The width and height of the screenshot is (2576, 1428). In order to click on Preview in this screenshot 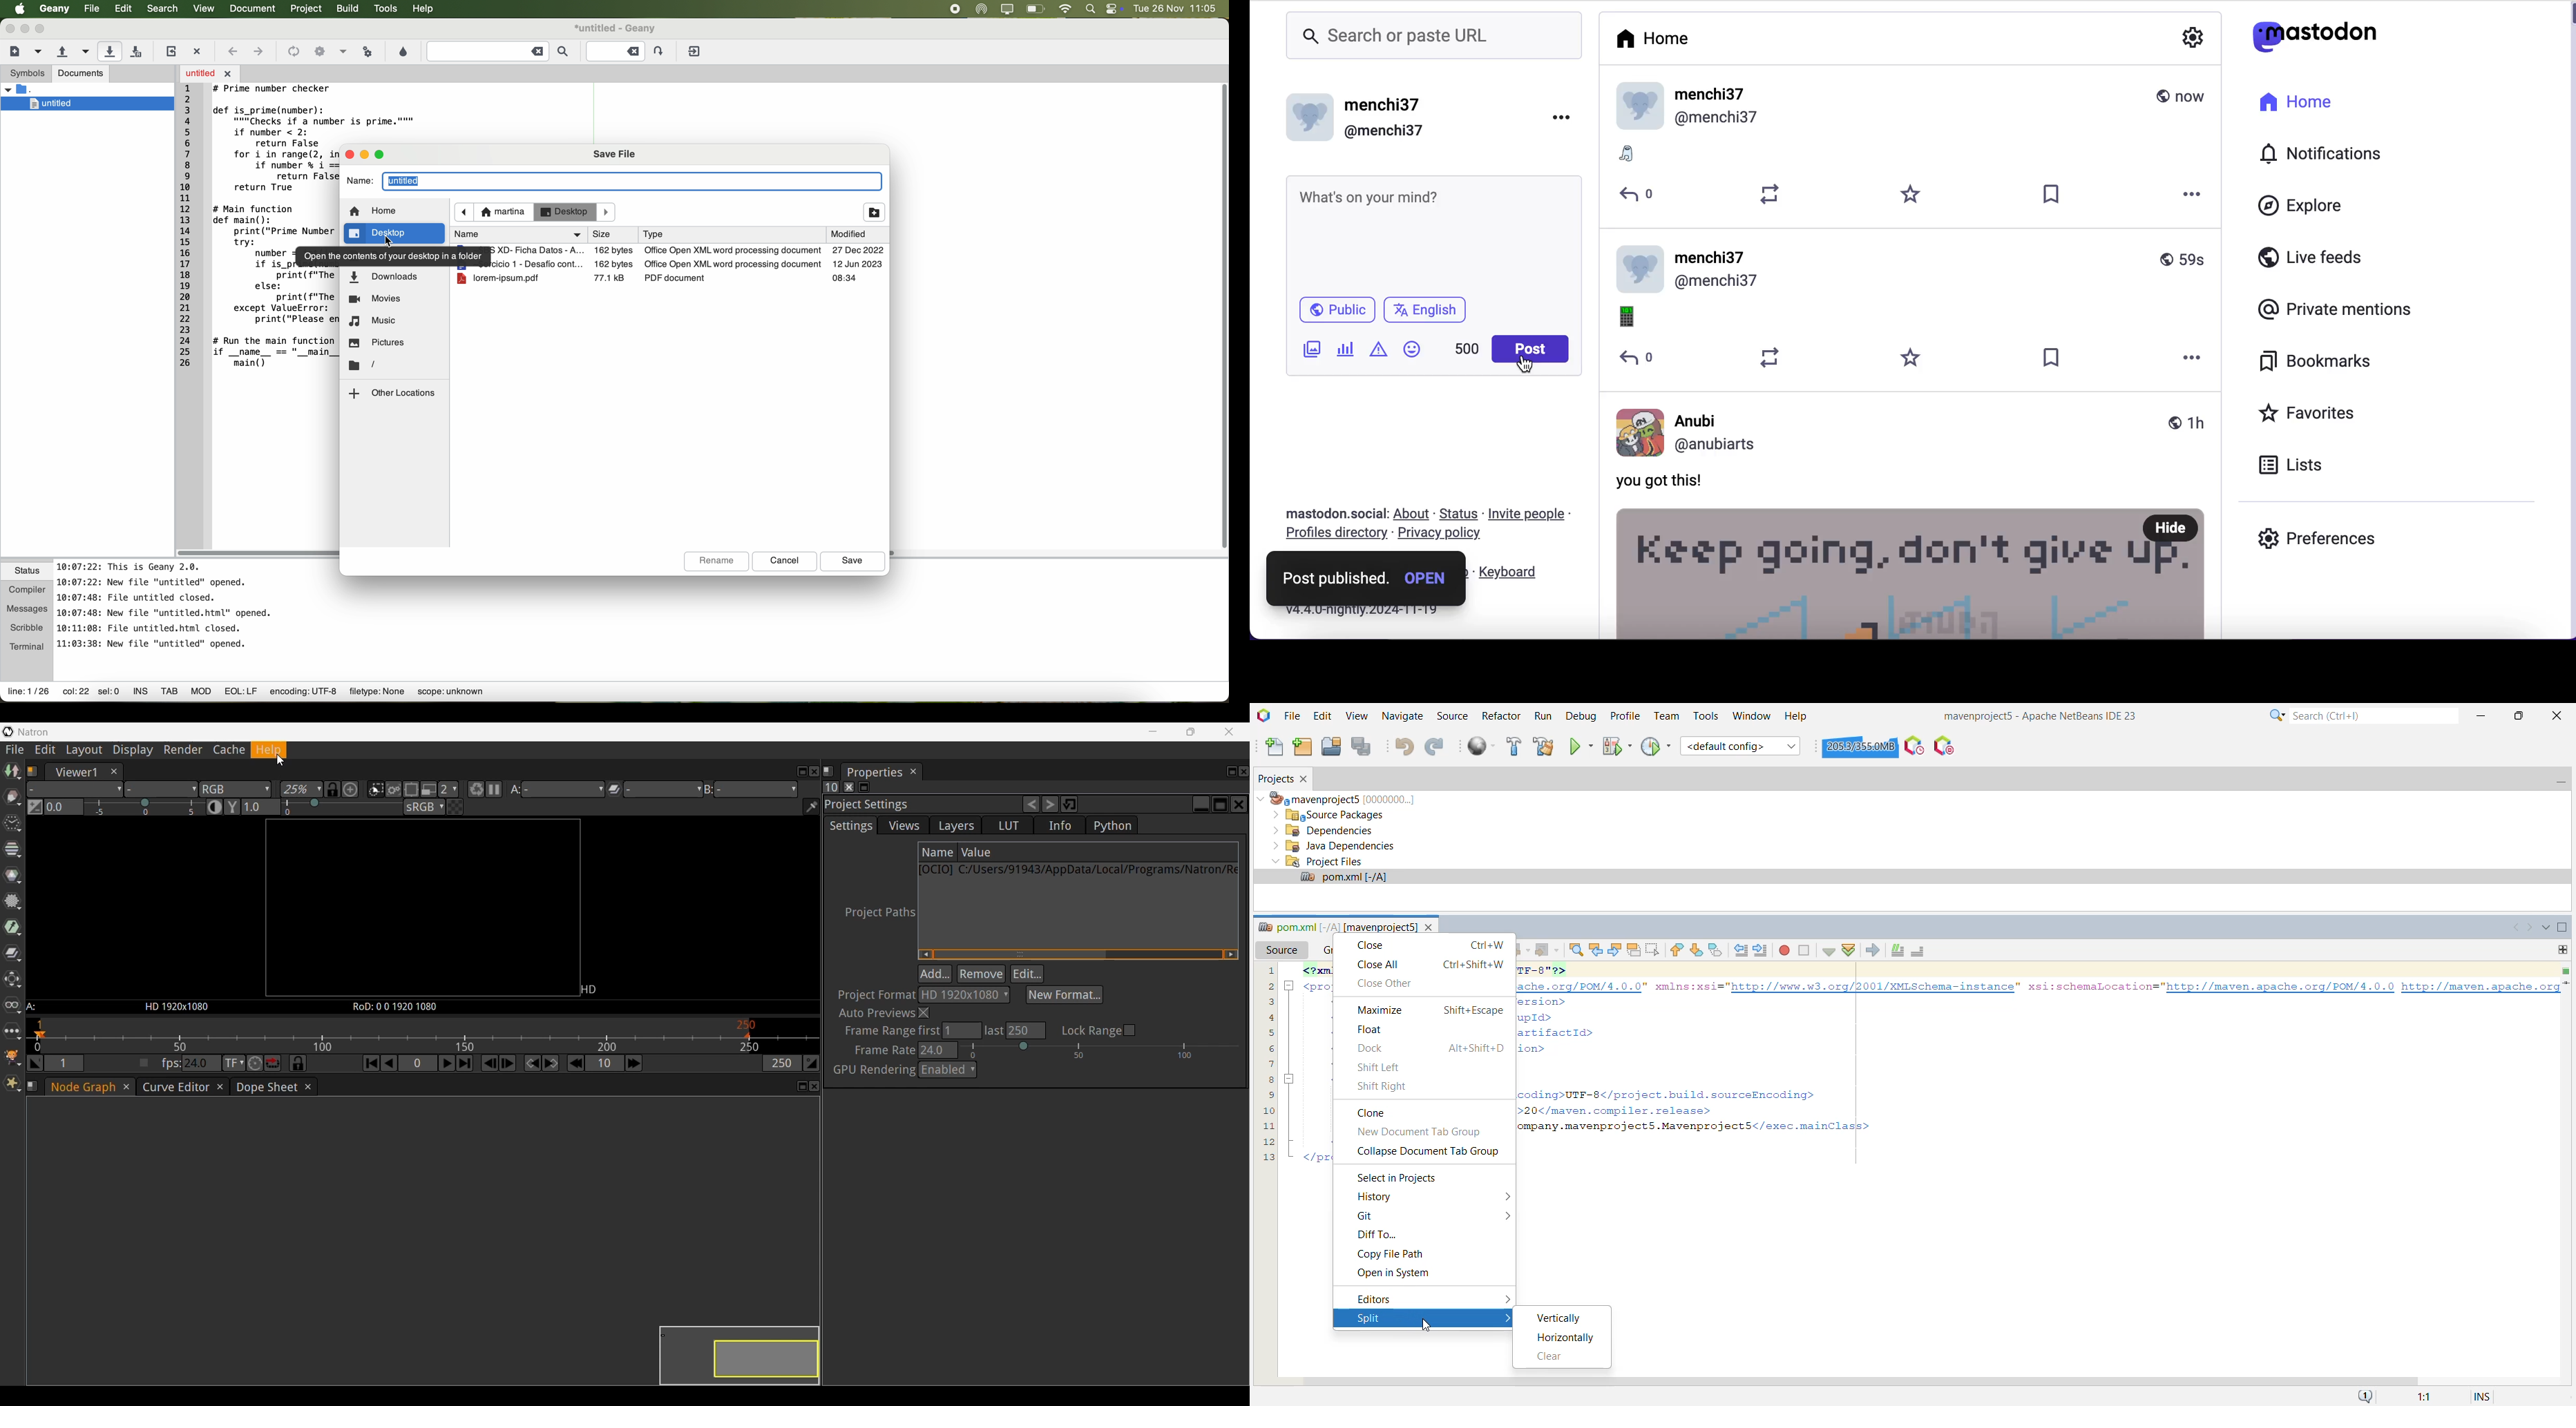, I will do `click(436, 907)`.